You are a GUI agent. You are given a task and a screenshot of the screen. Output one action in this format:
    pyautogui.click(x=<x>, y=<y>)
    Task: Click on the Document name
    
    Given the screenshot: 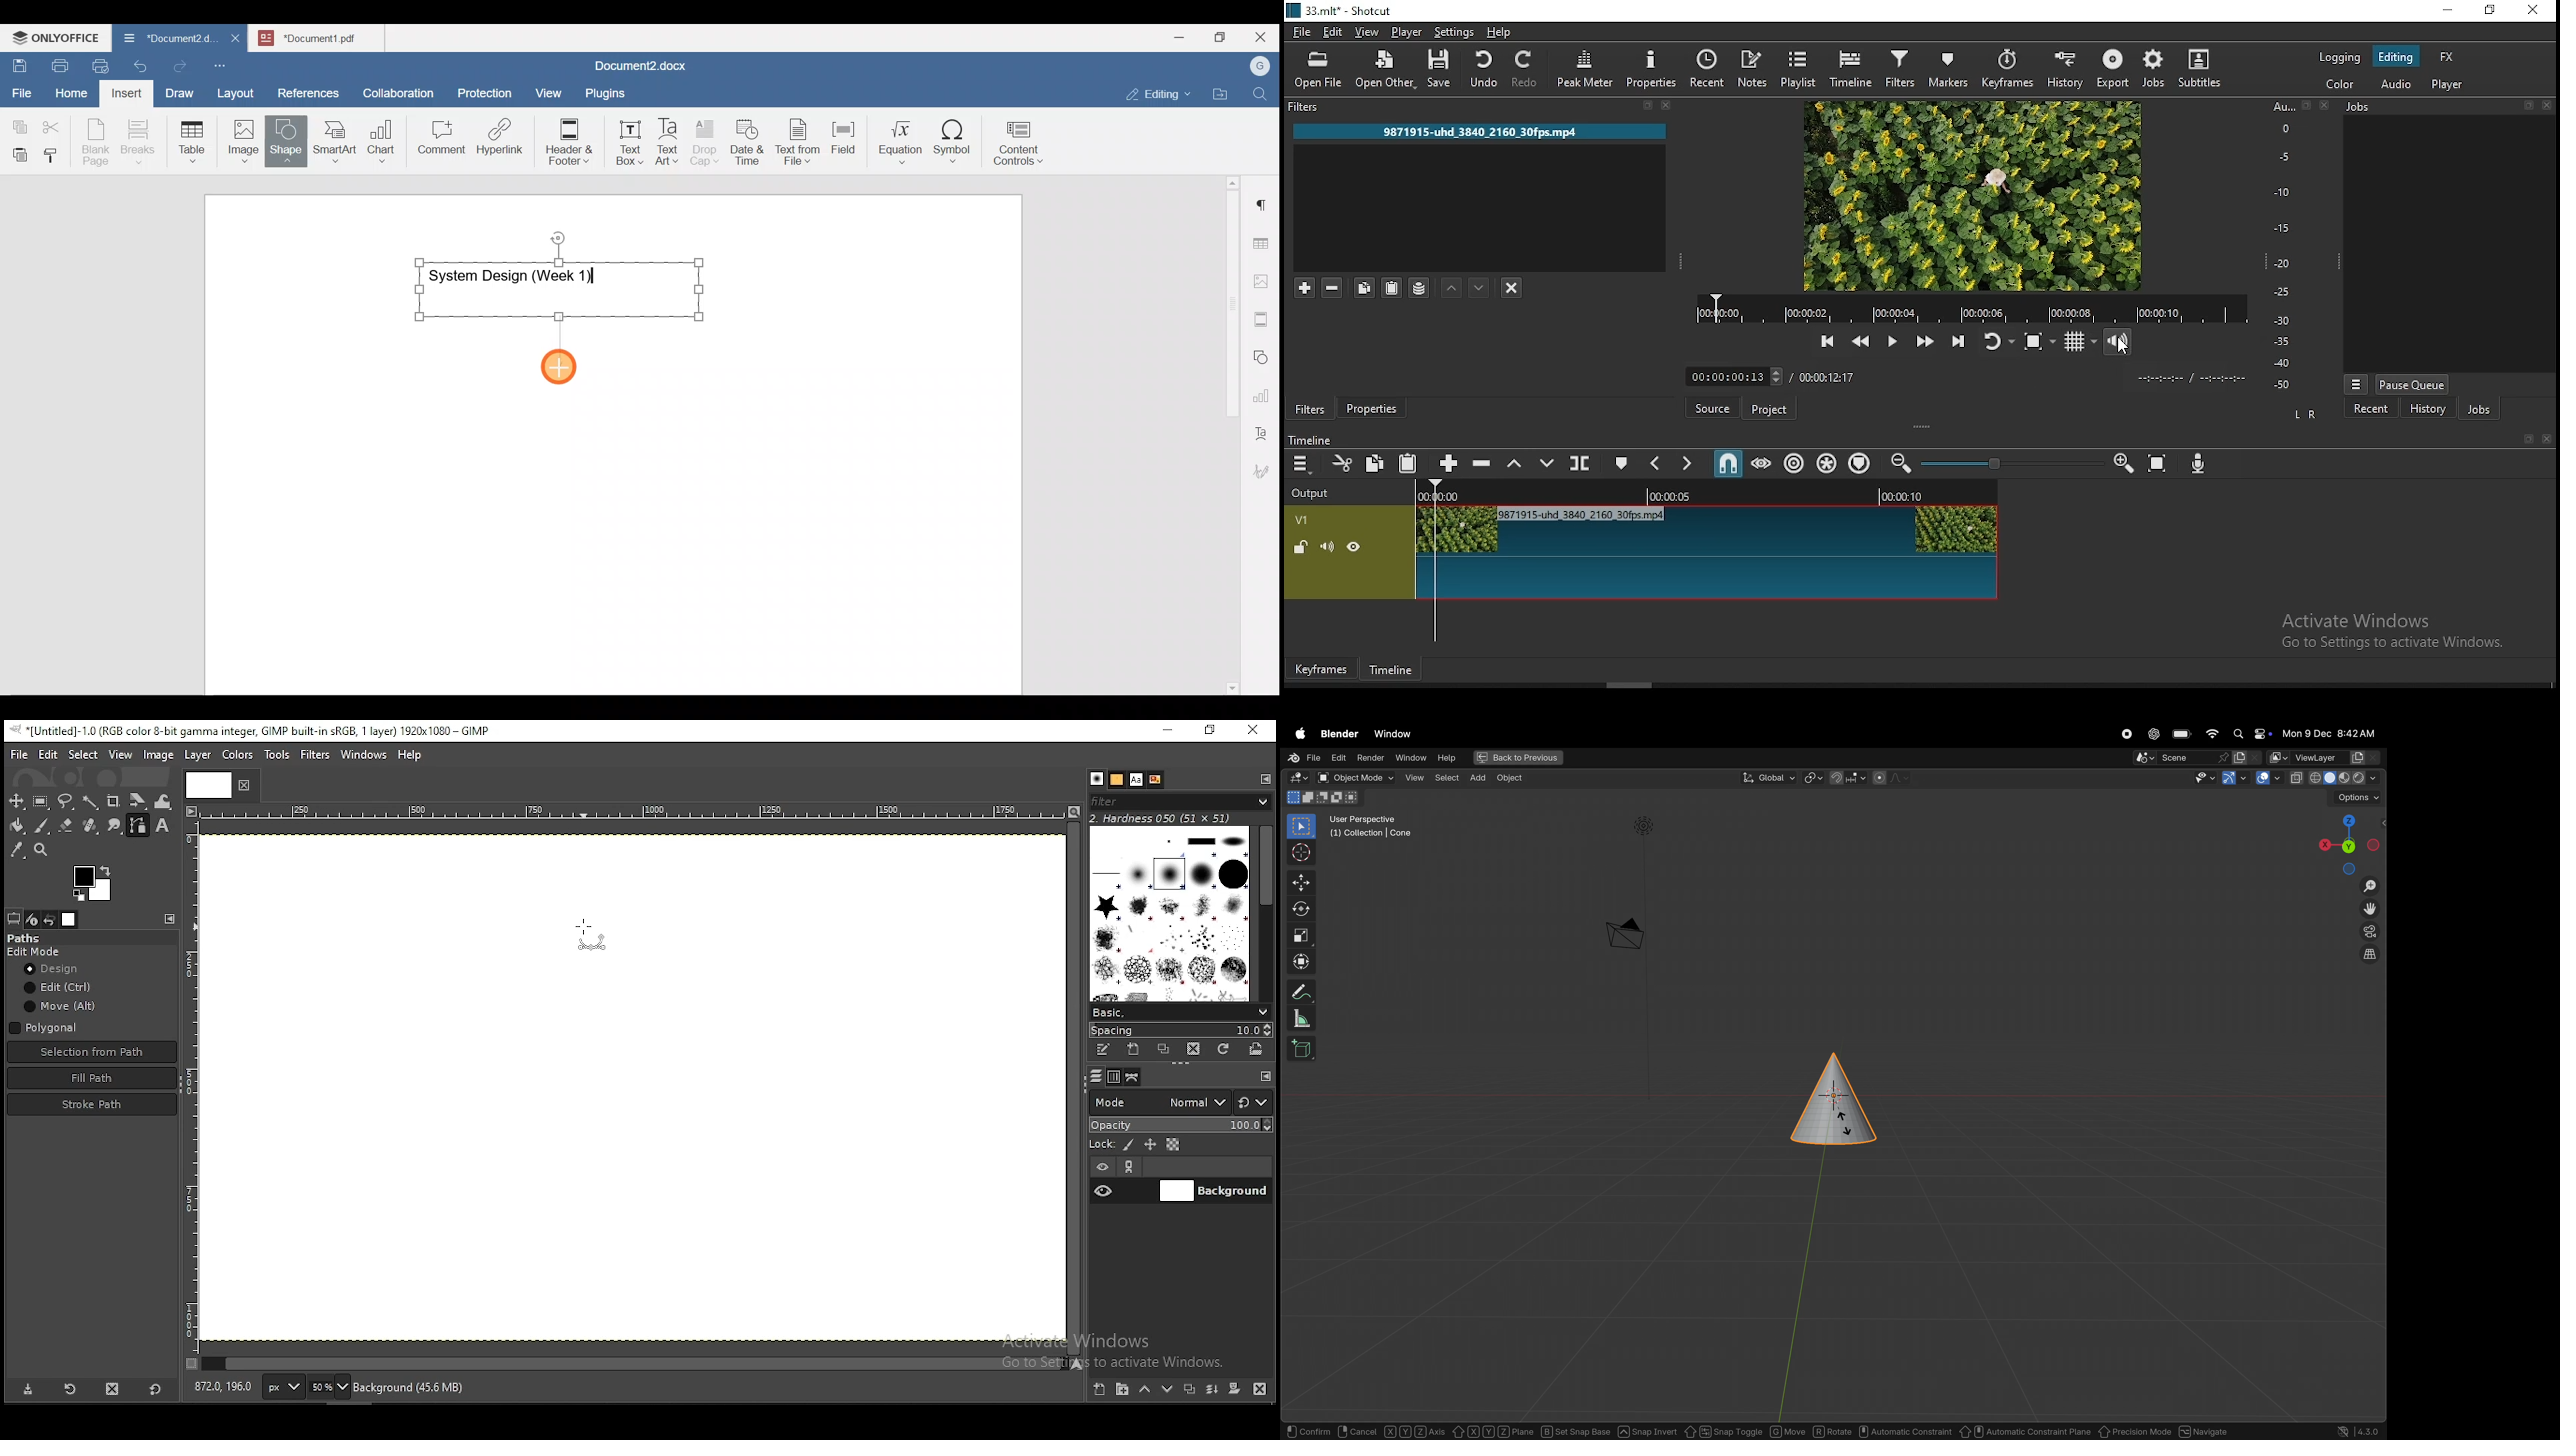 What is the action you would take?
    pyautogui.click(x=324, y=36)
    